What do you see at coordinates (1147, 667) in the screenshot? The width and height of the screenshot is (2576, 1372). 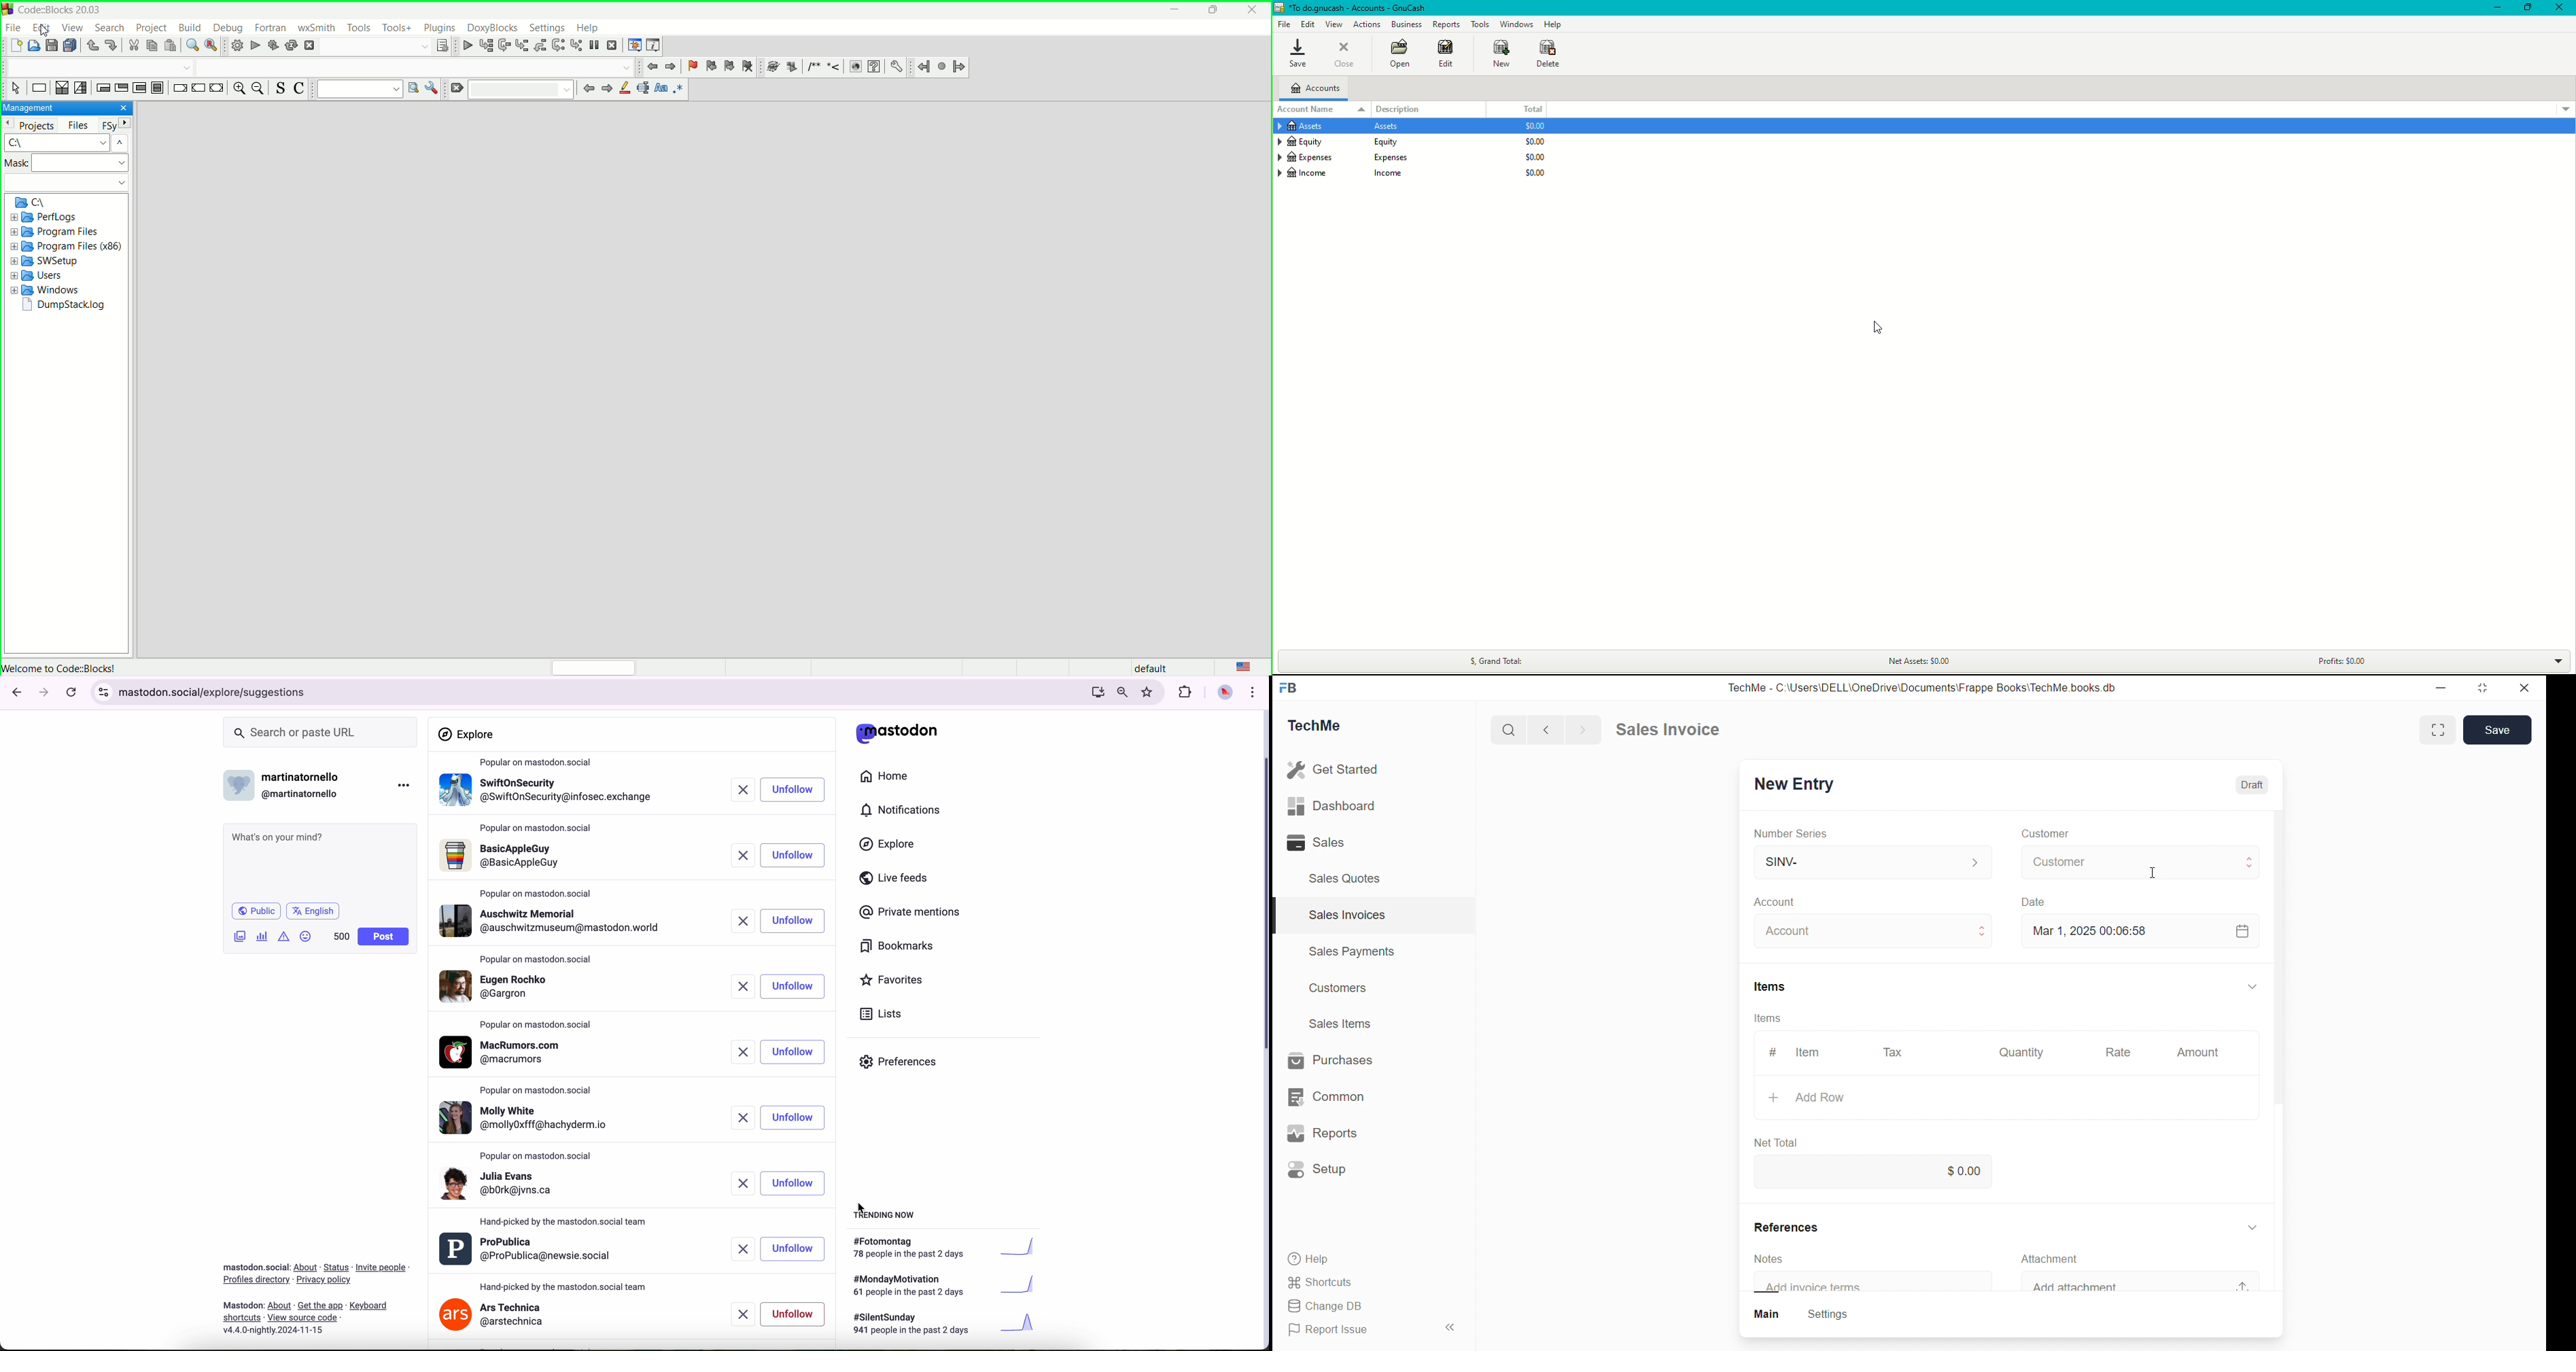 I see `default` at bounding box center [1147, 667].